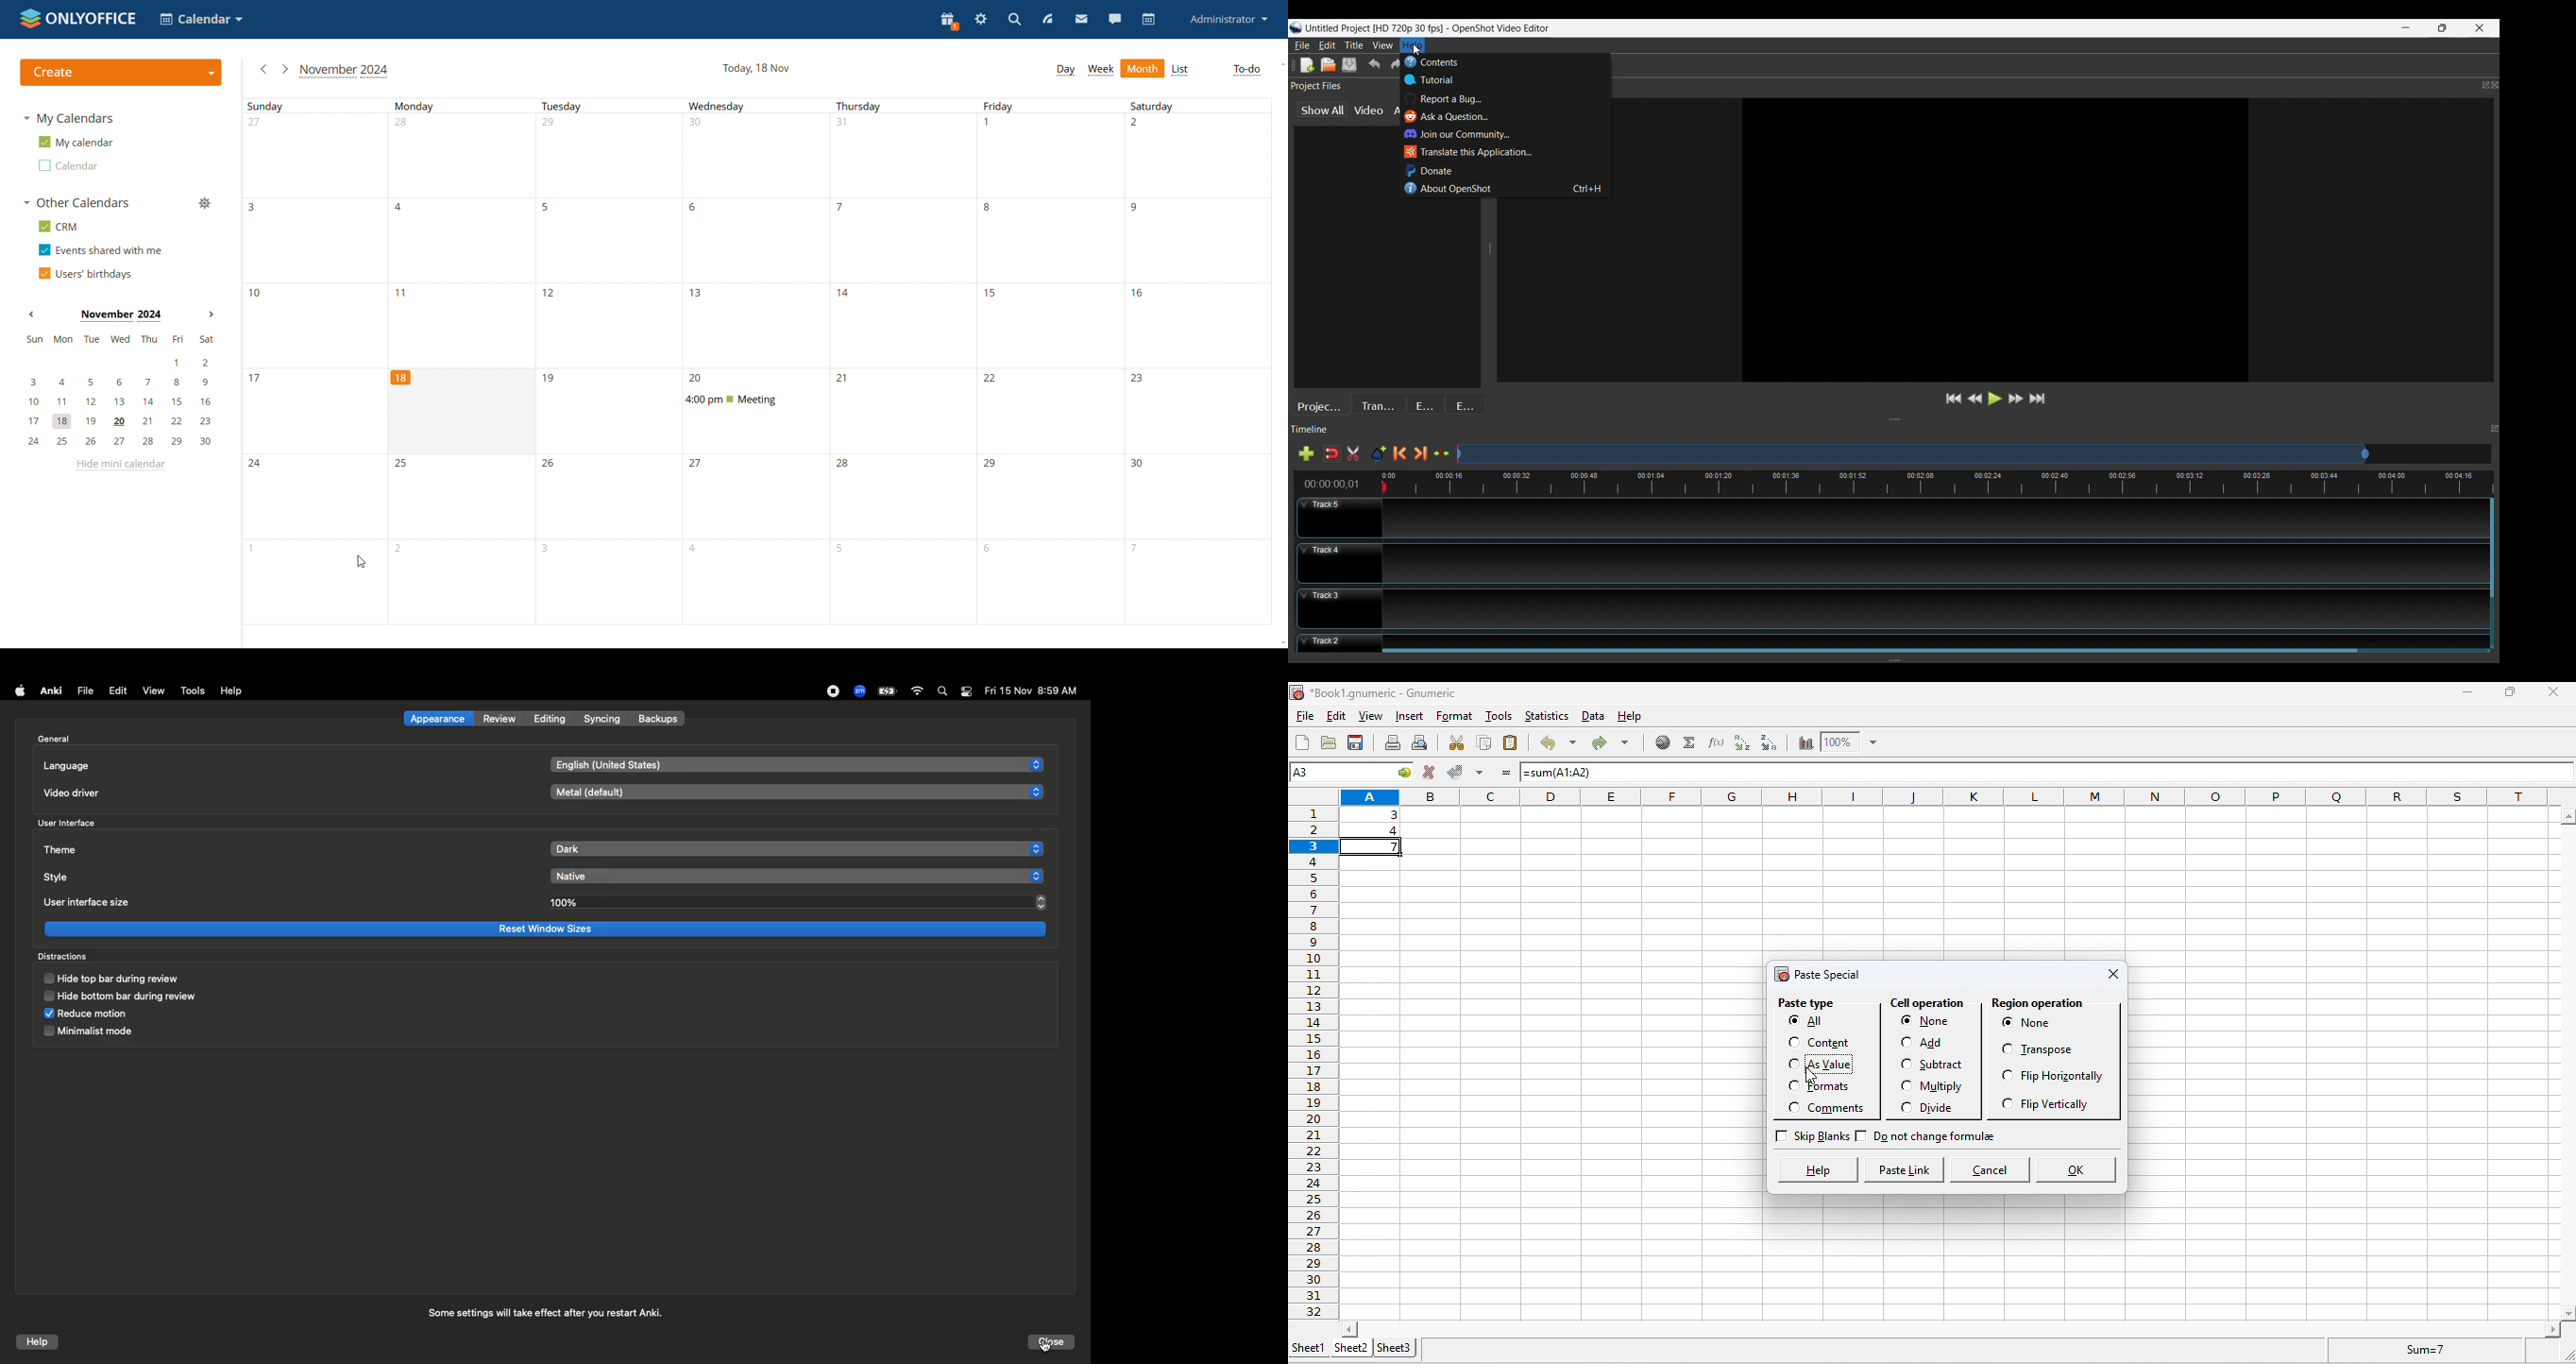  What do you see at coordinates (1996, 86) in the screenshot?
I see `Video Preview Panel` at bounding box center [1996, 86].